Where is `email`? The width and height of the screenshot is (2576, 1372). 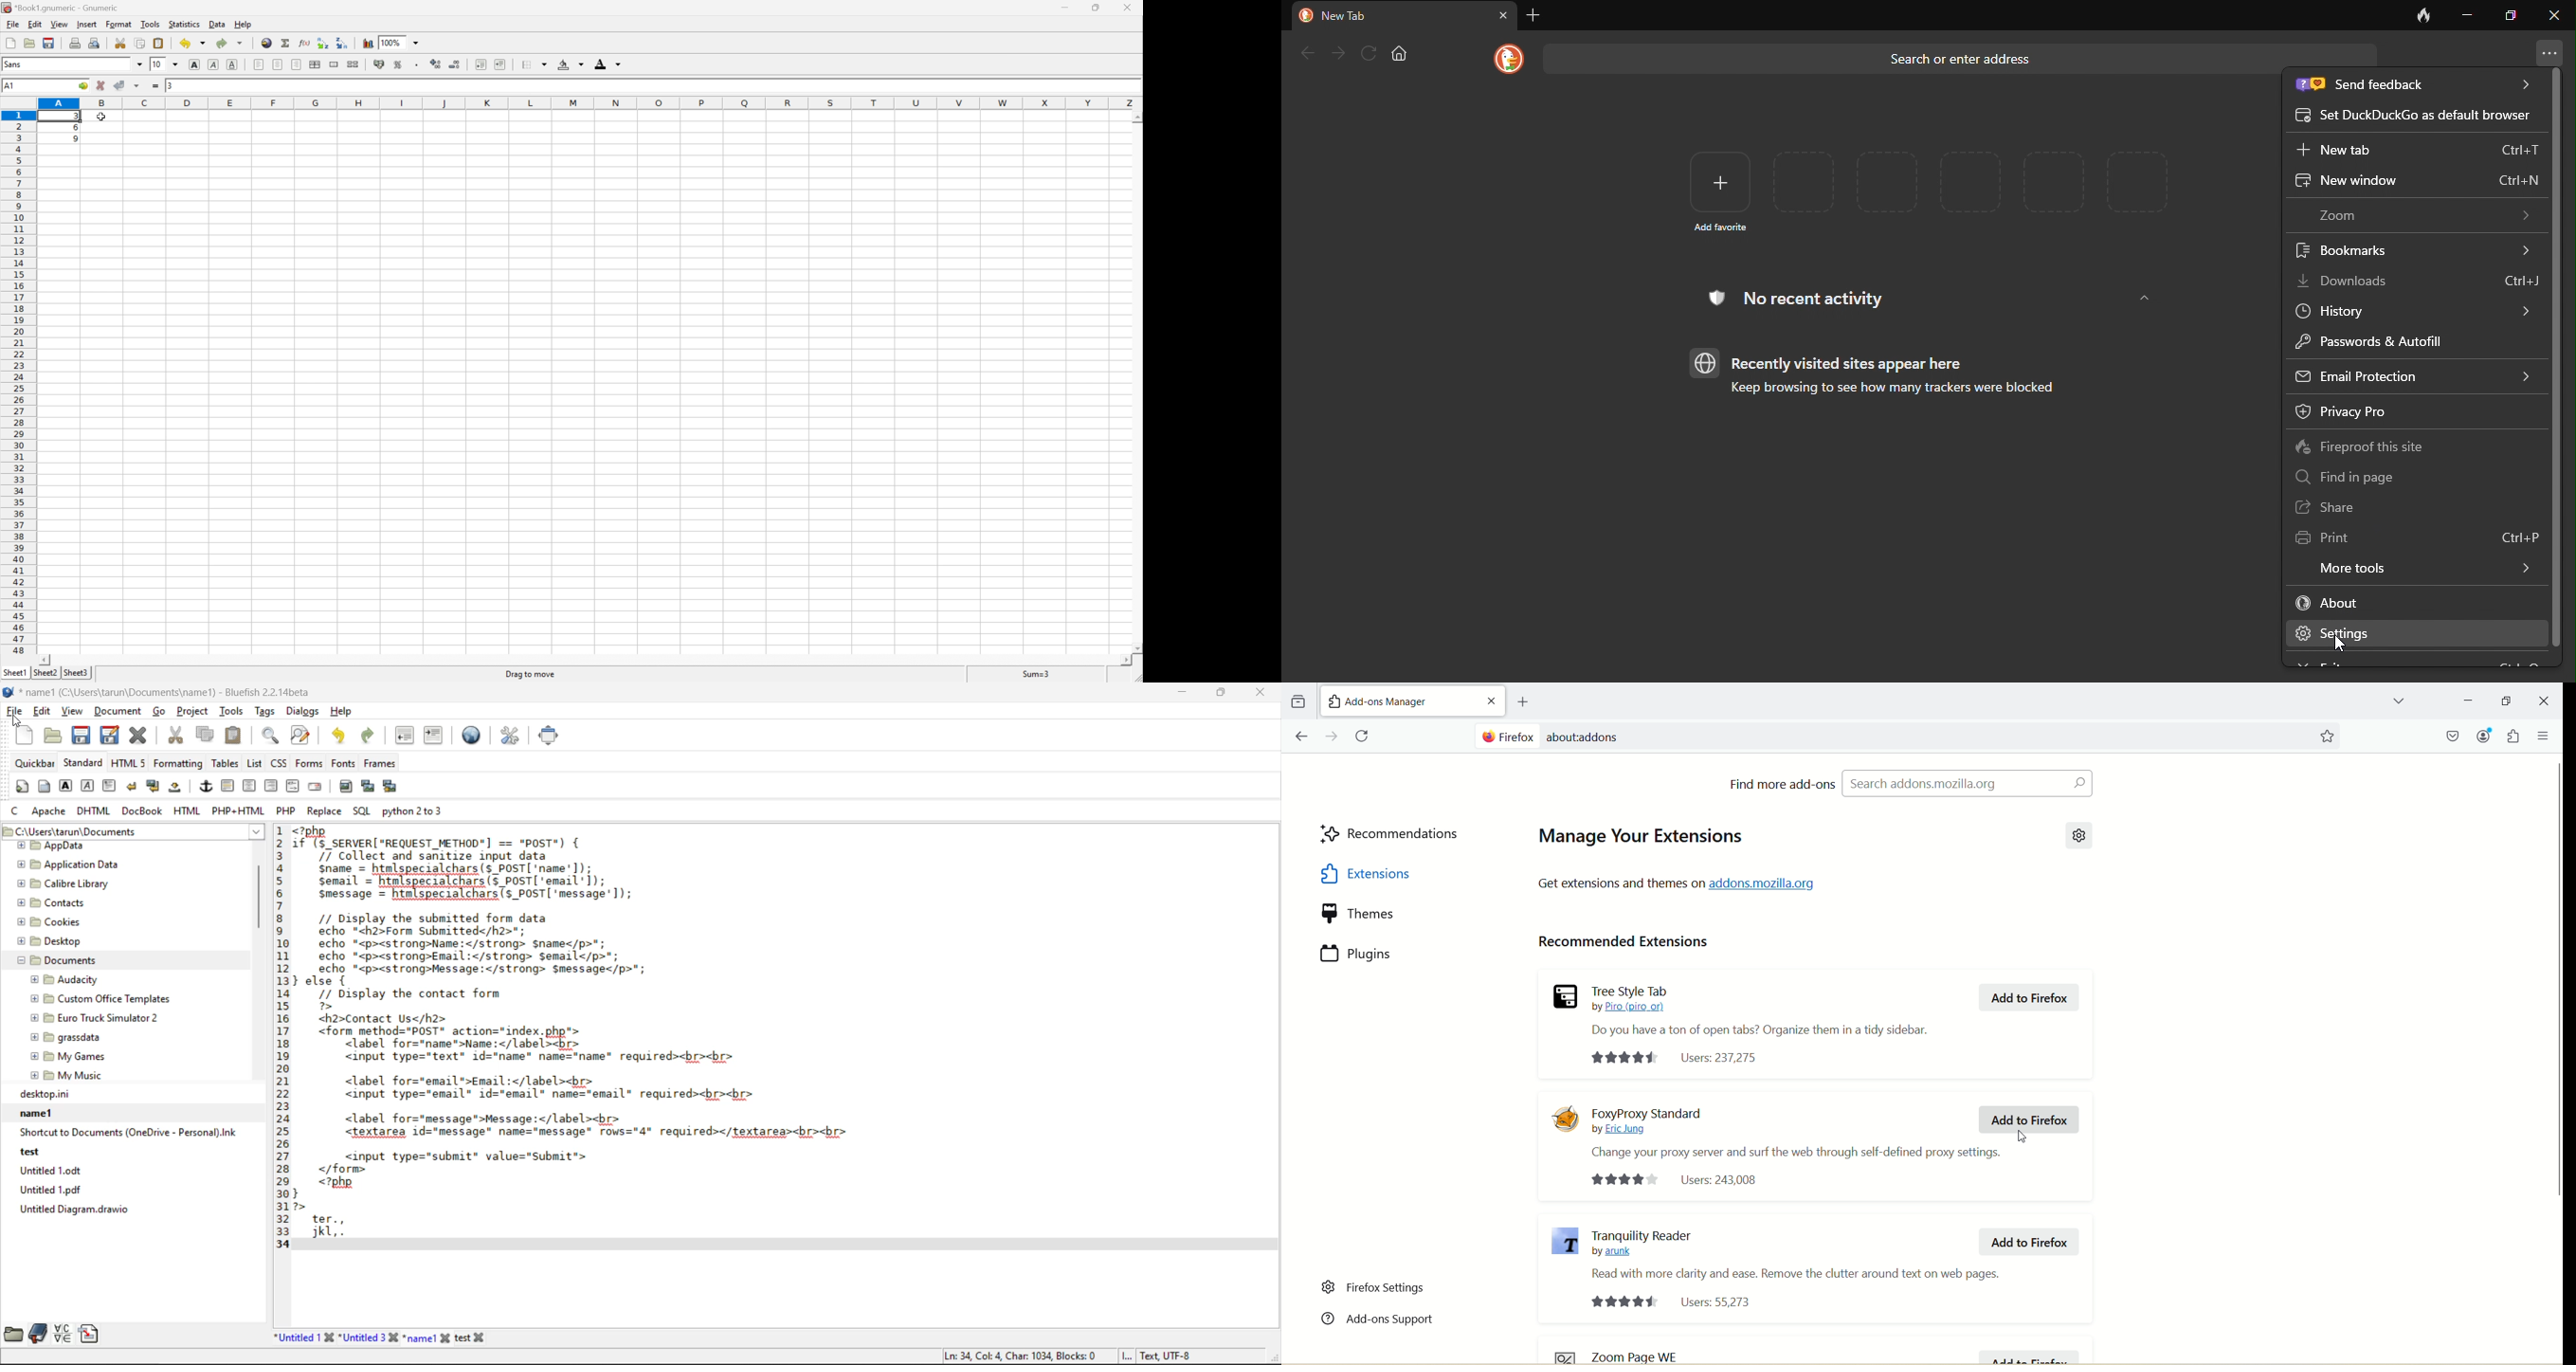 email is located at coordinates (317, 787).